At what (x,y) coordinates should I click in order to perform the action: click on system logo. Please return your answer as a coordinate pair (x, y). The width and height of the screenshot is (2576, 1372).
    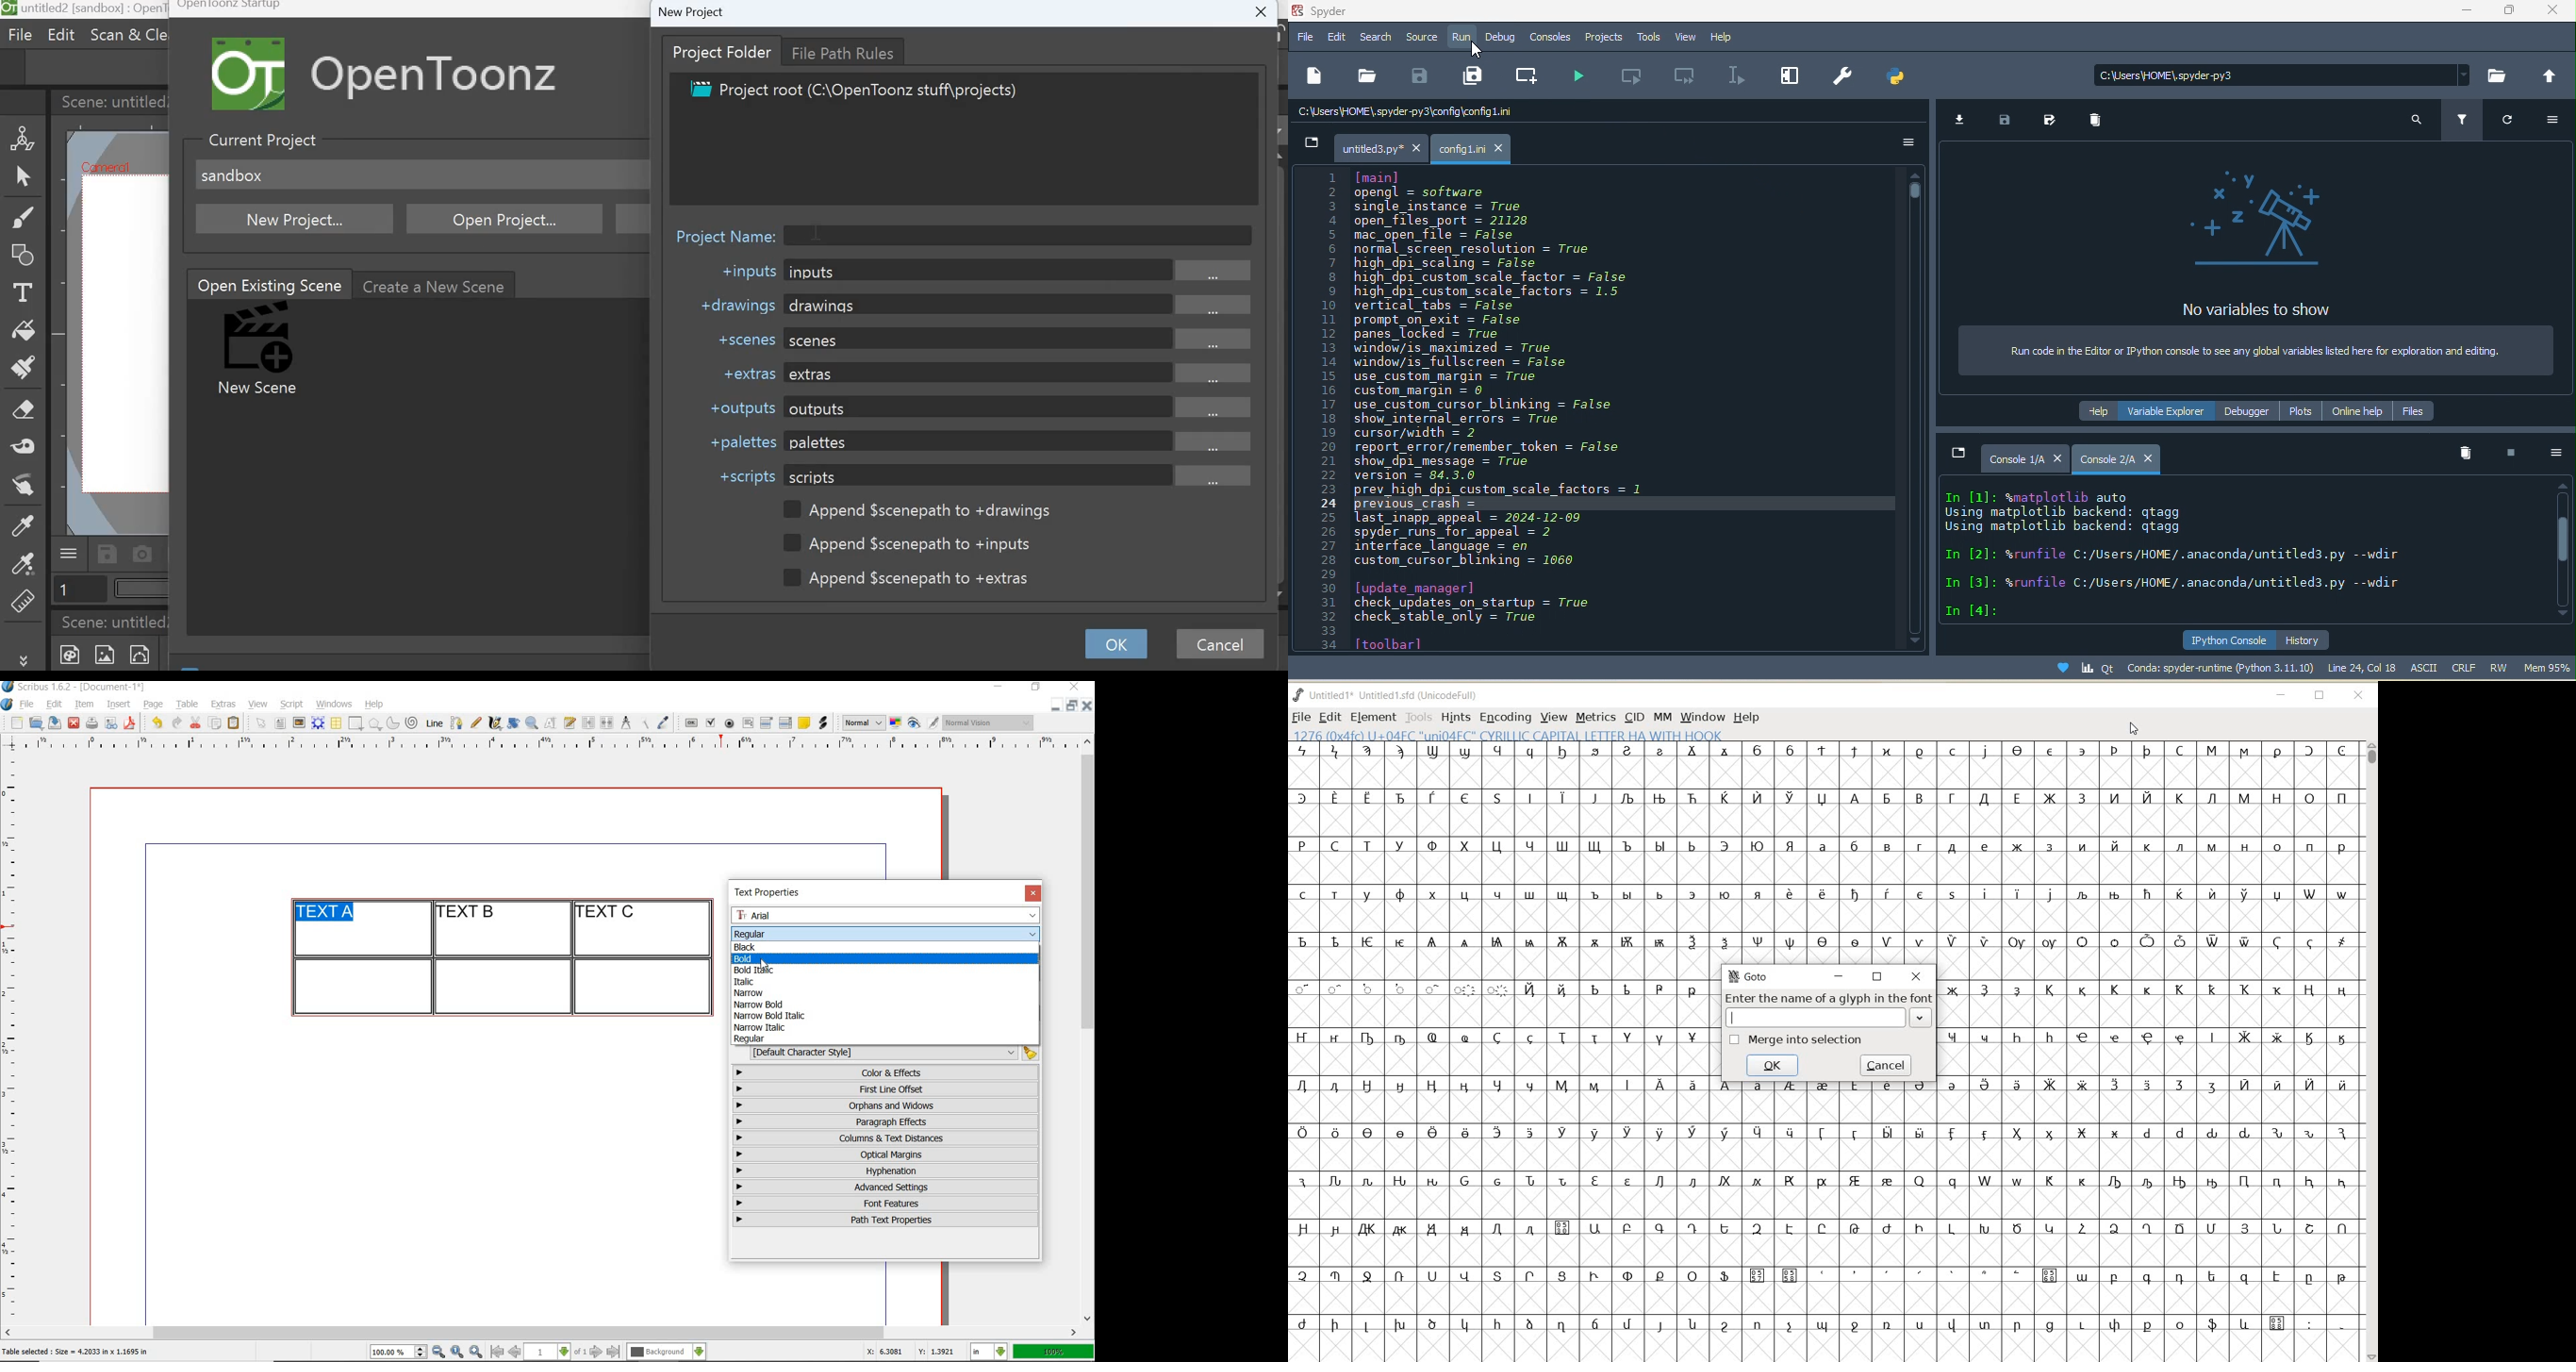
    Looking at the image, I should click on (8, 704).